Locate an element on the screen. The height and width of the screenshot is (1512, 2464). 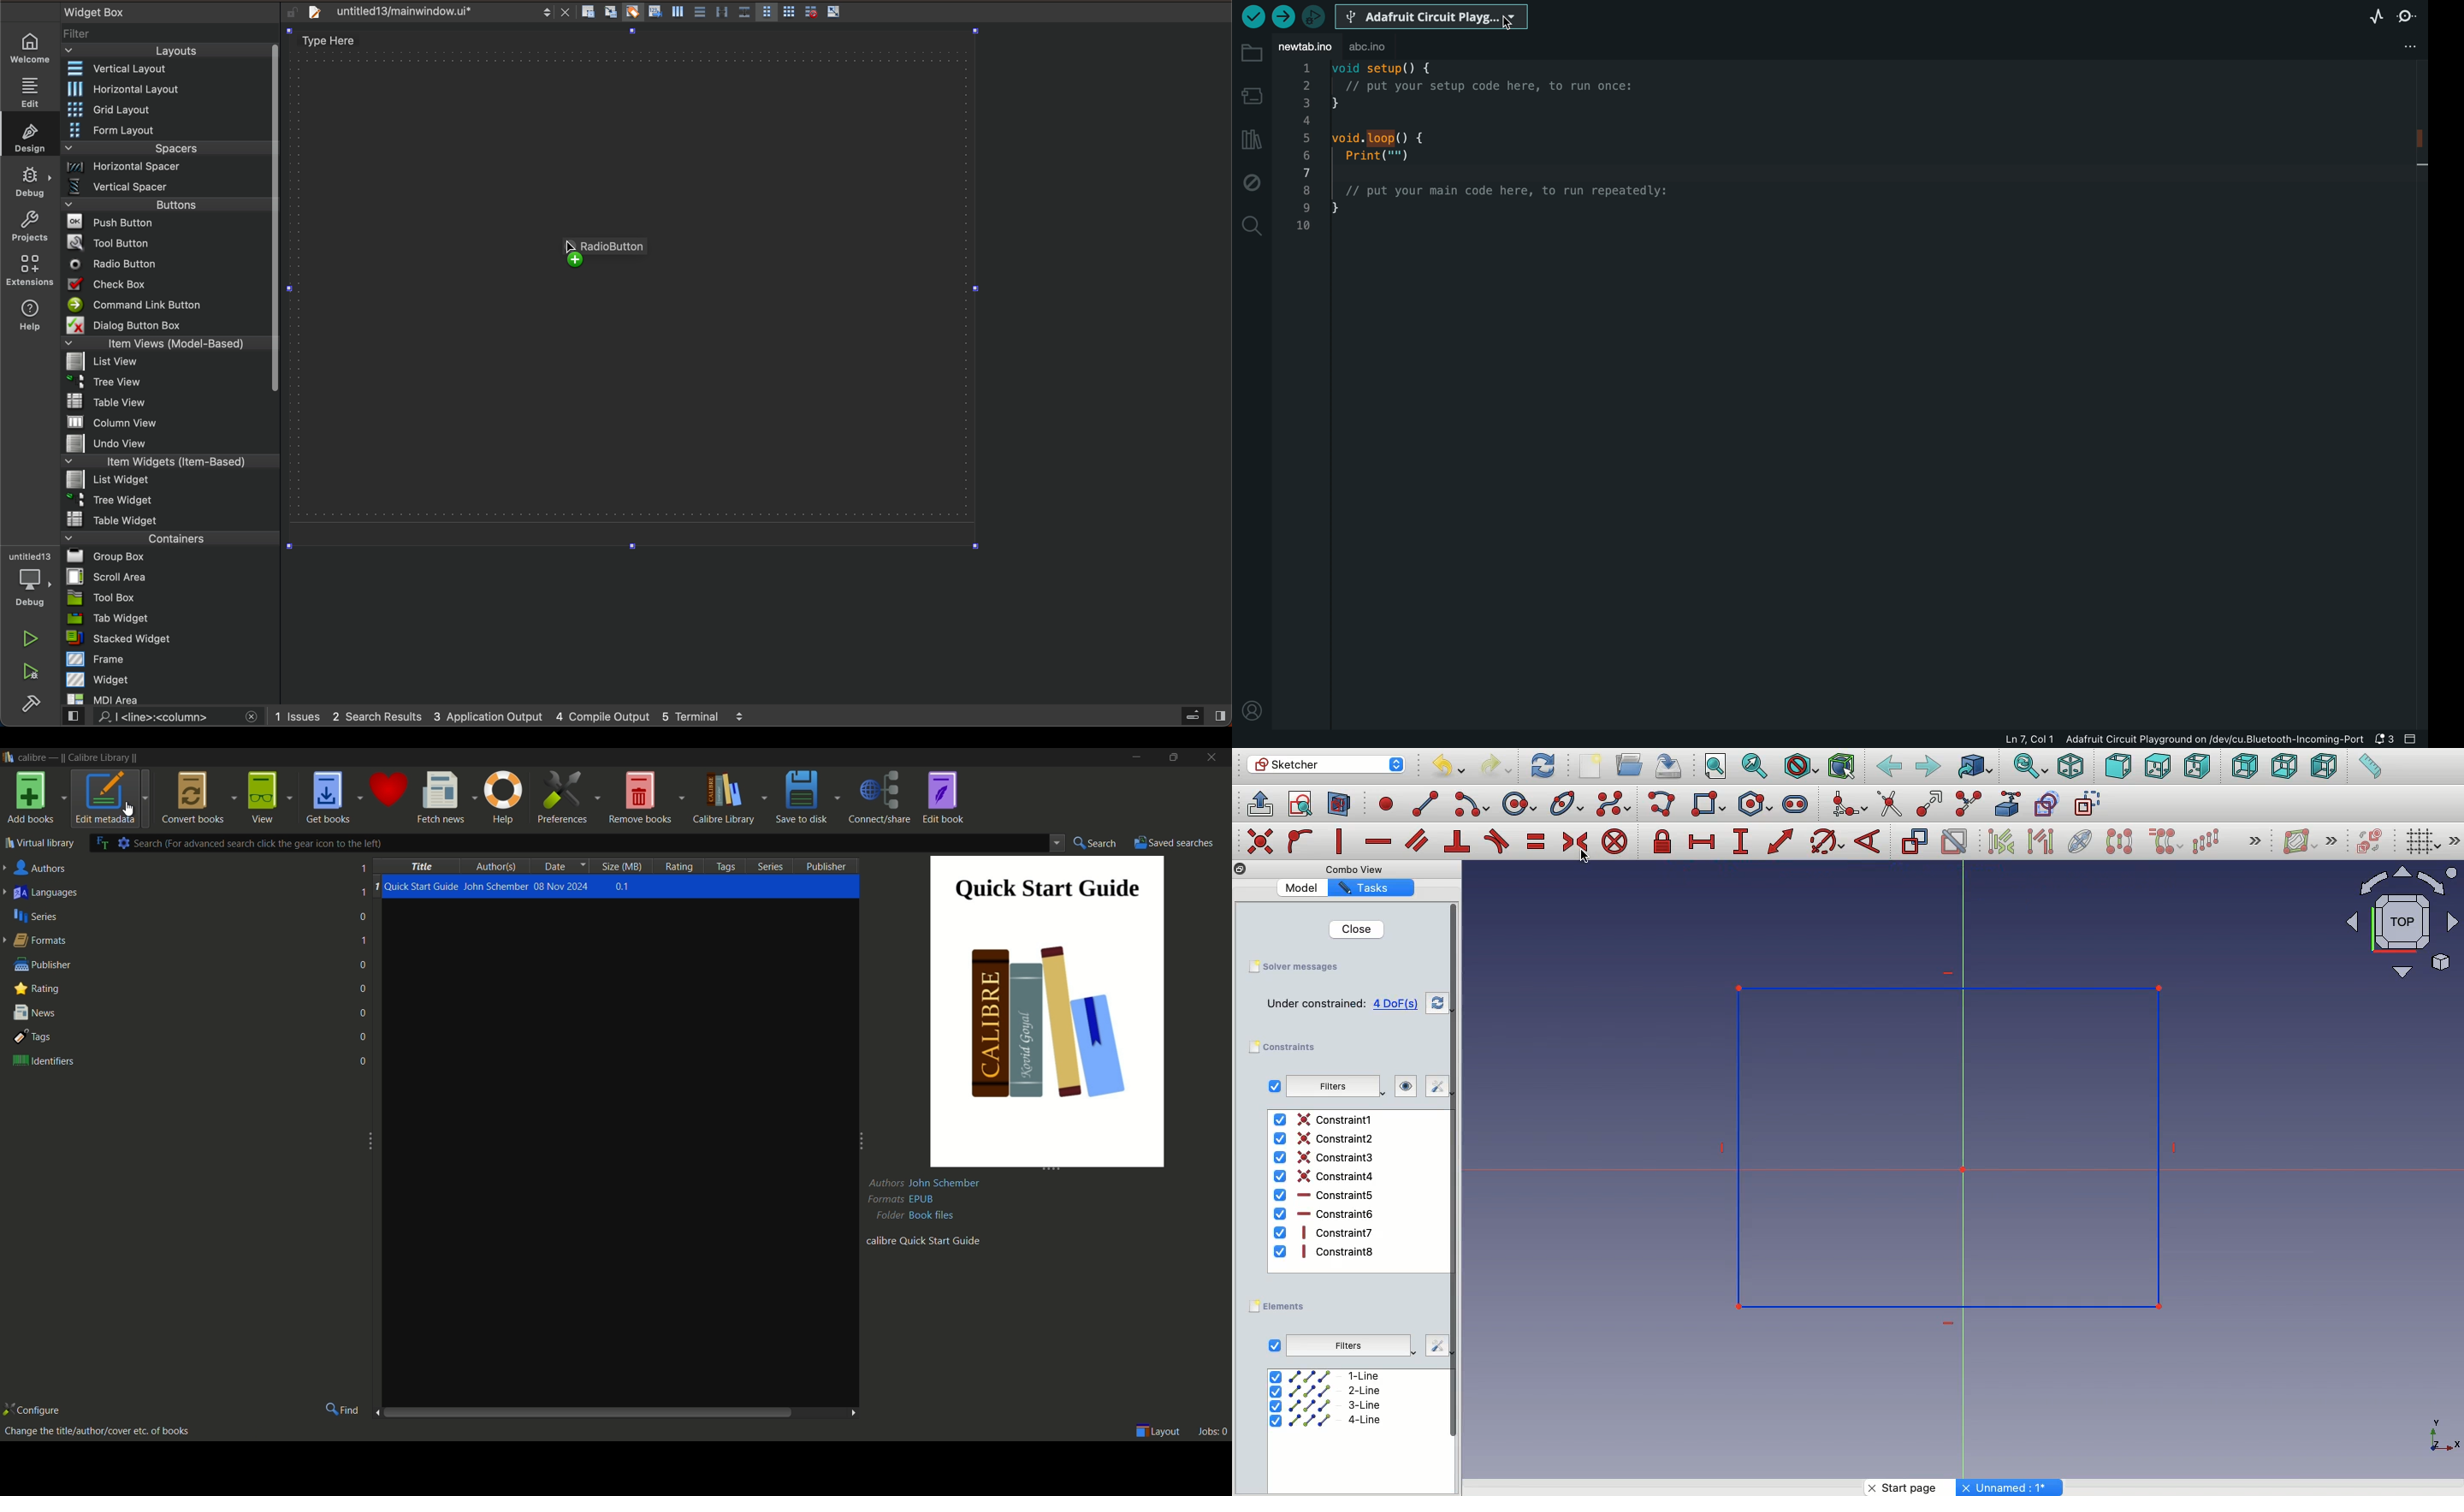
Back is located at coordinates (2246, 766).